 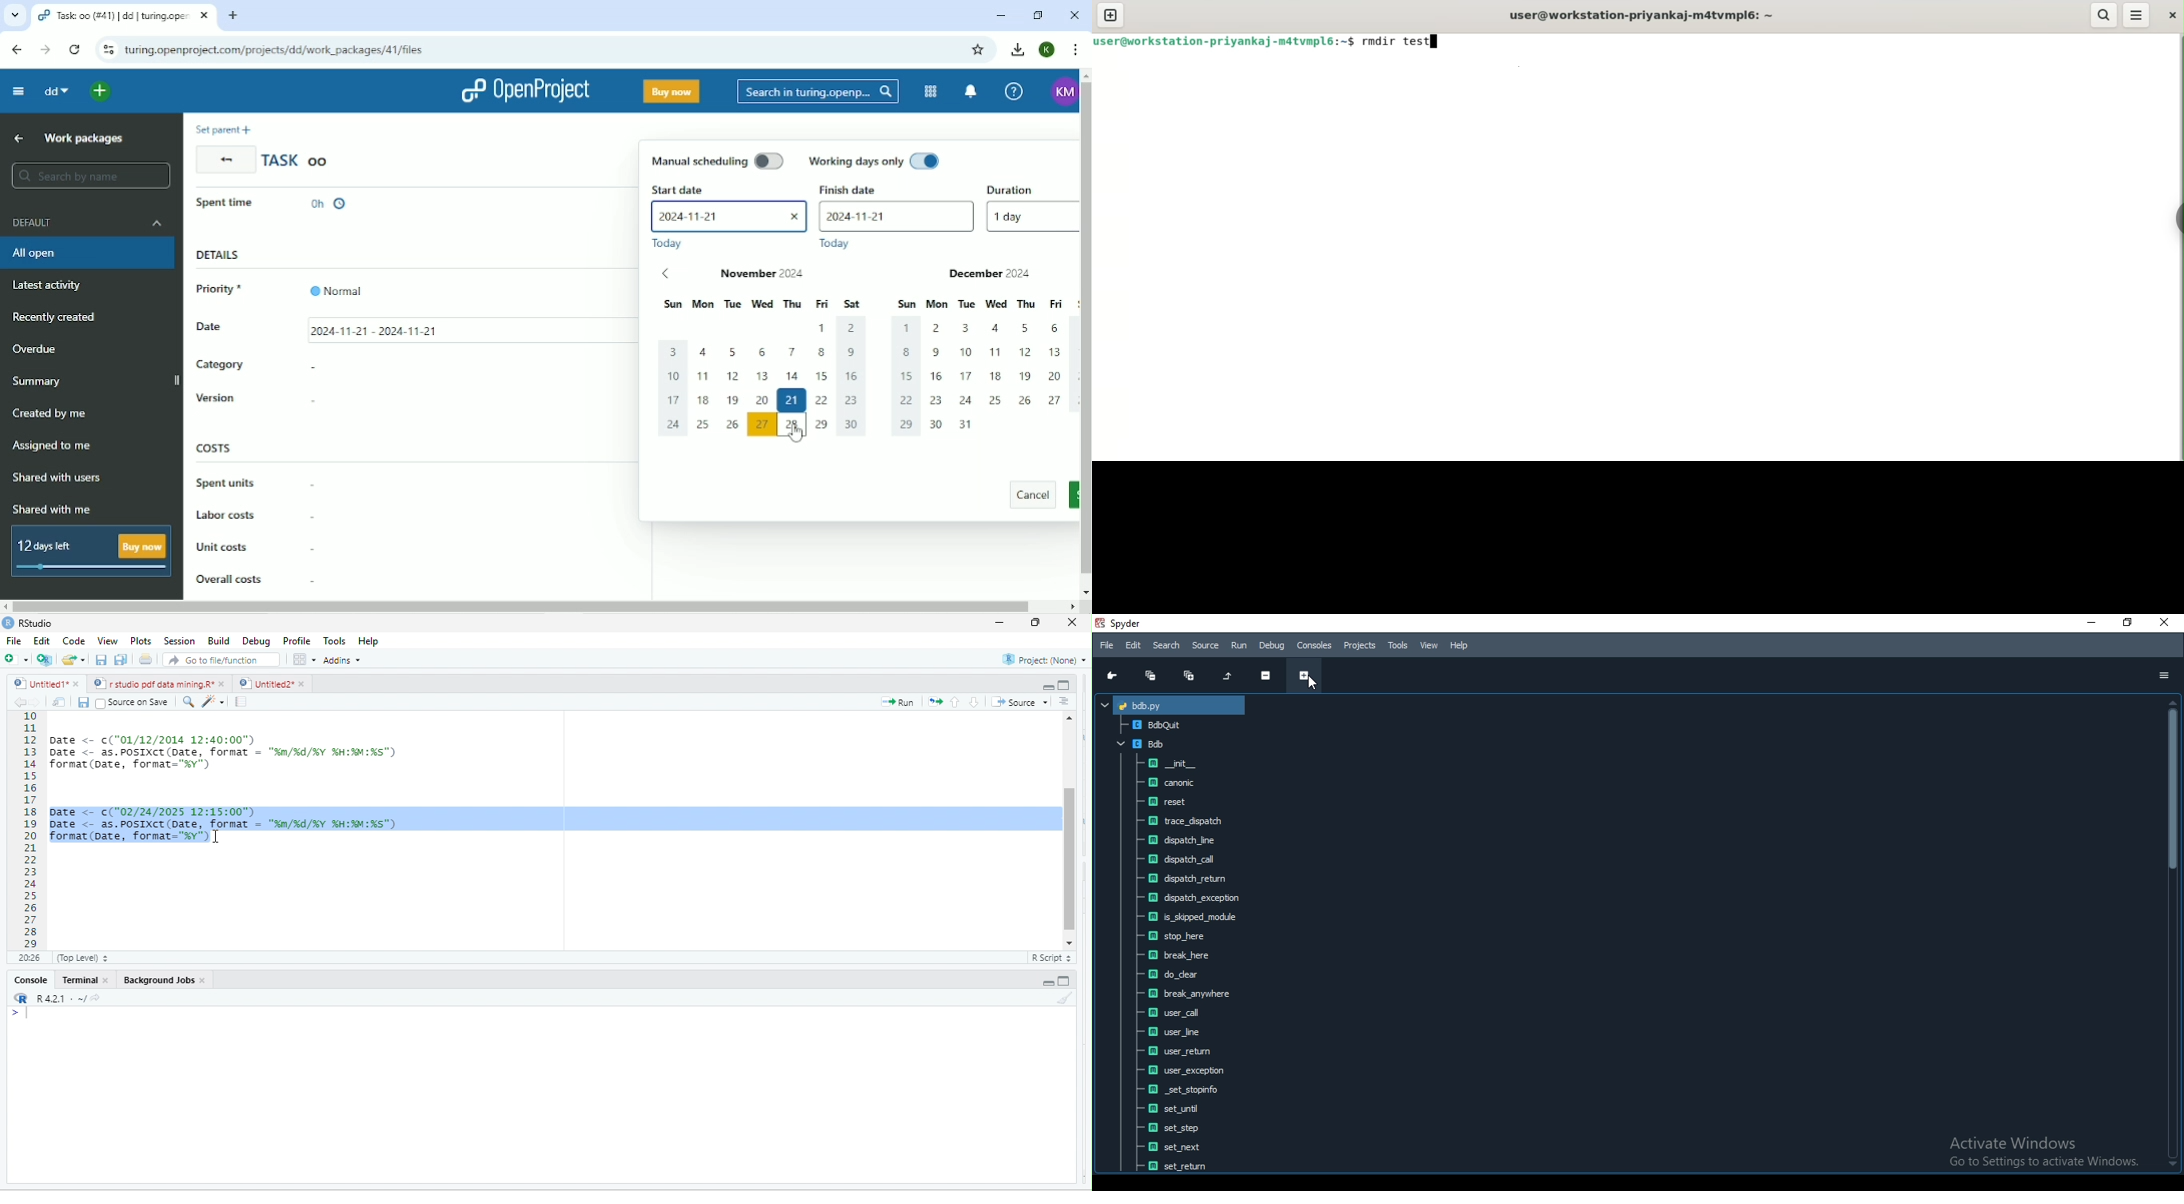 I want to click on compile report, so click(x=243, y=701).